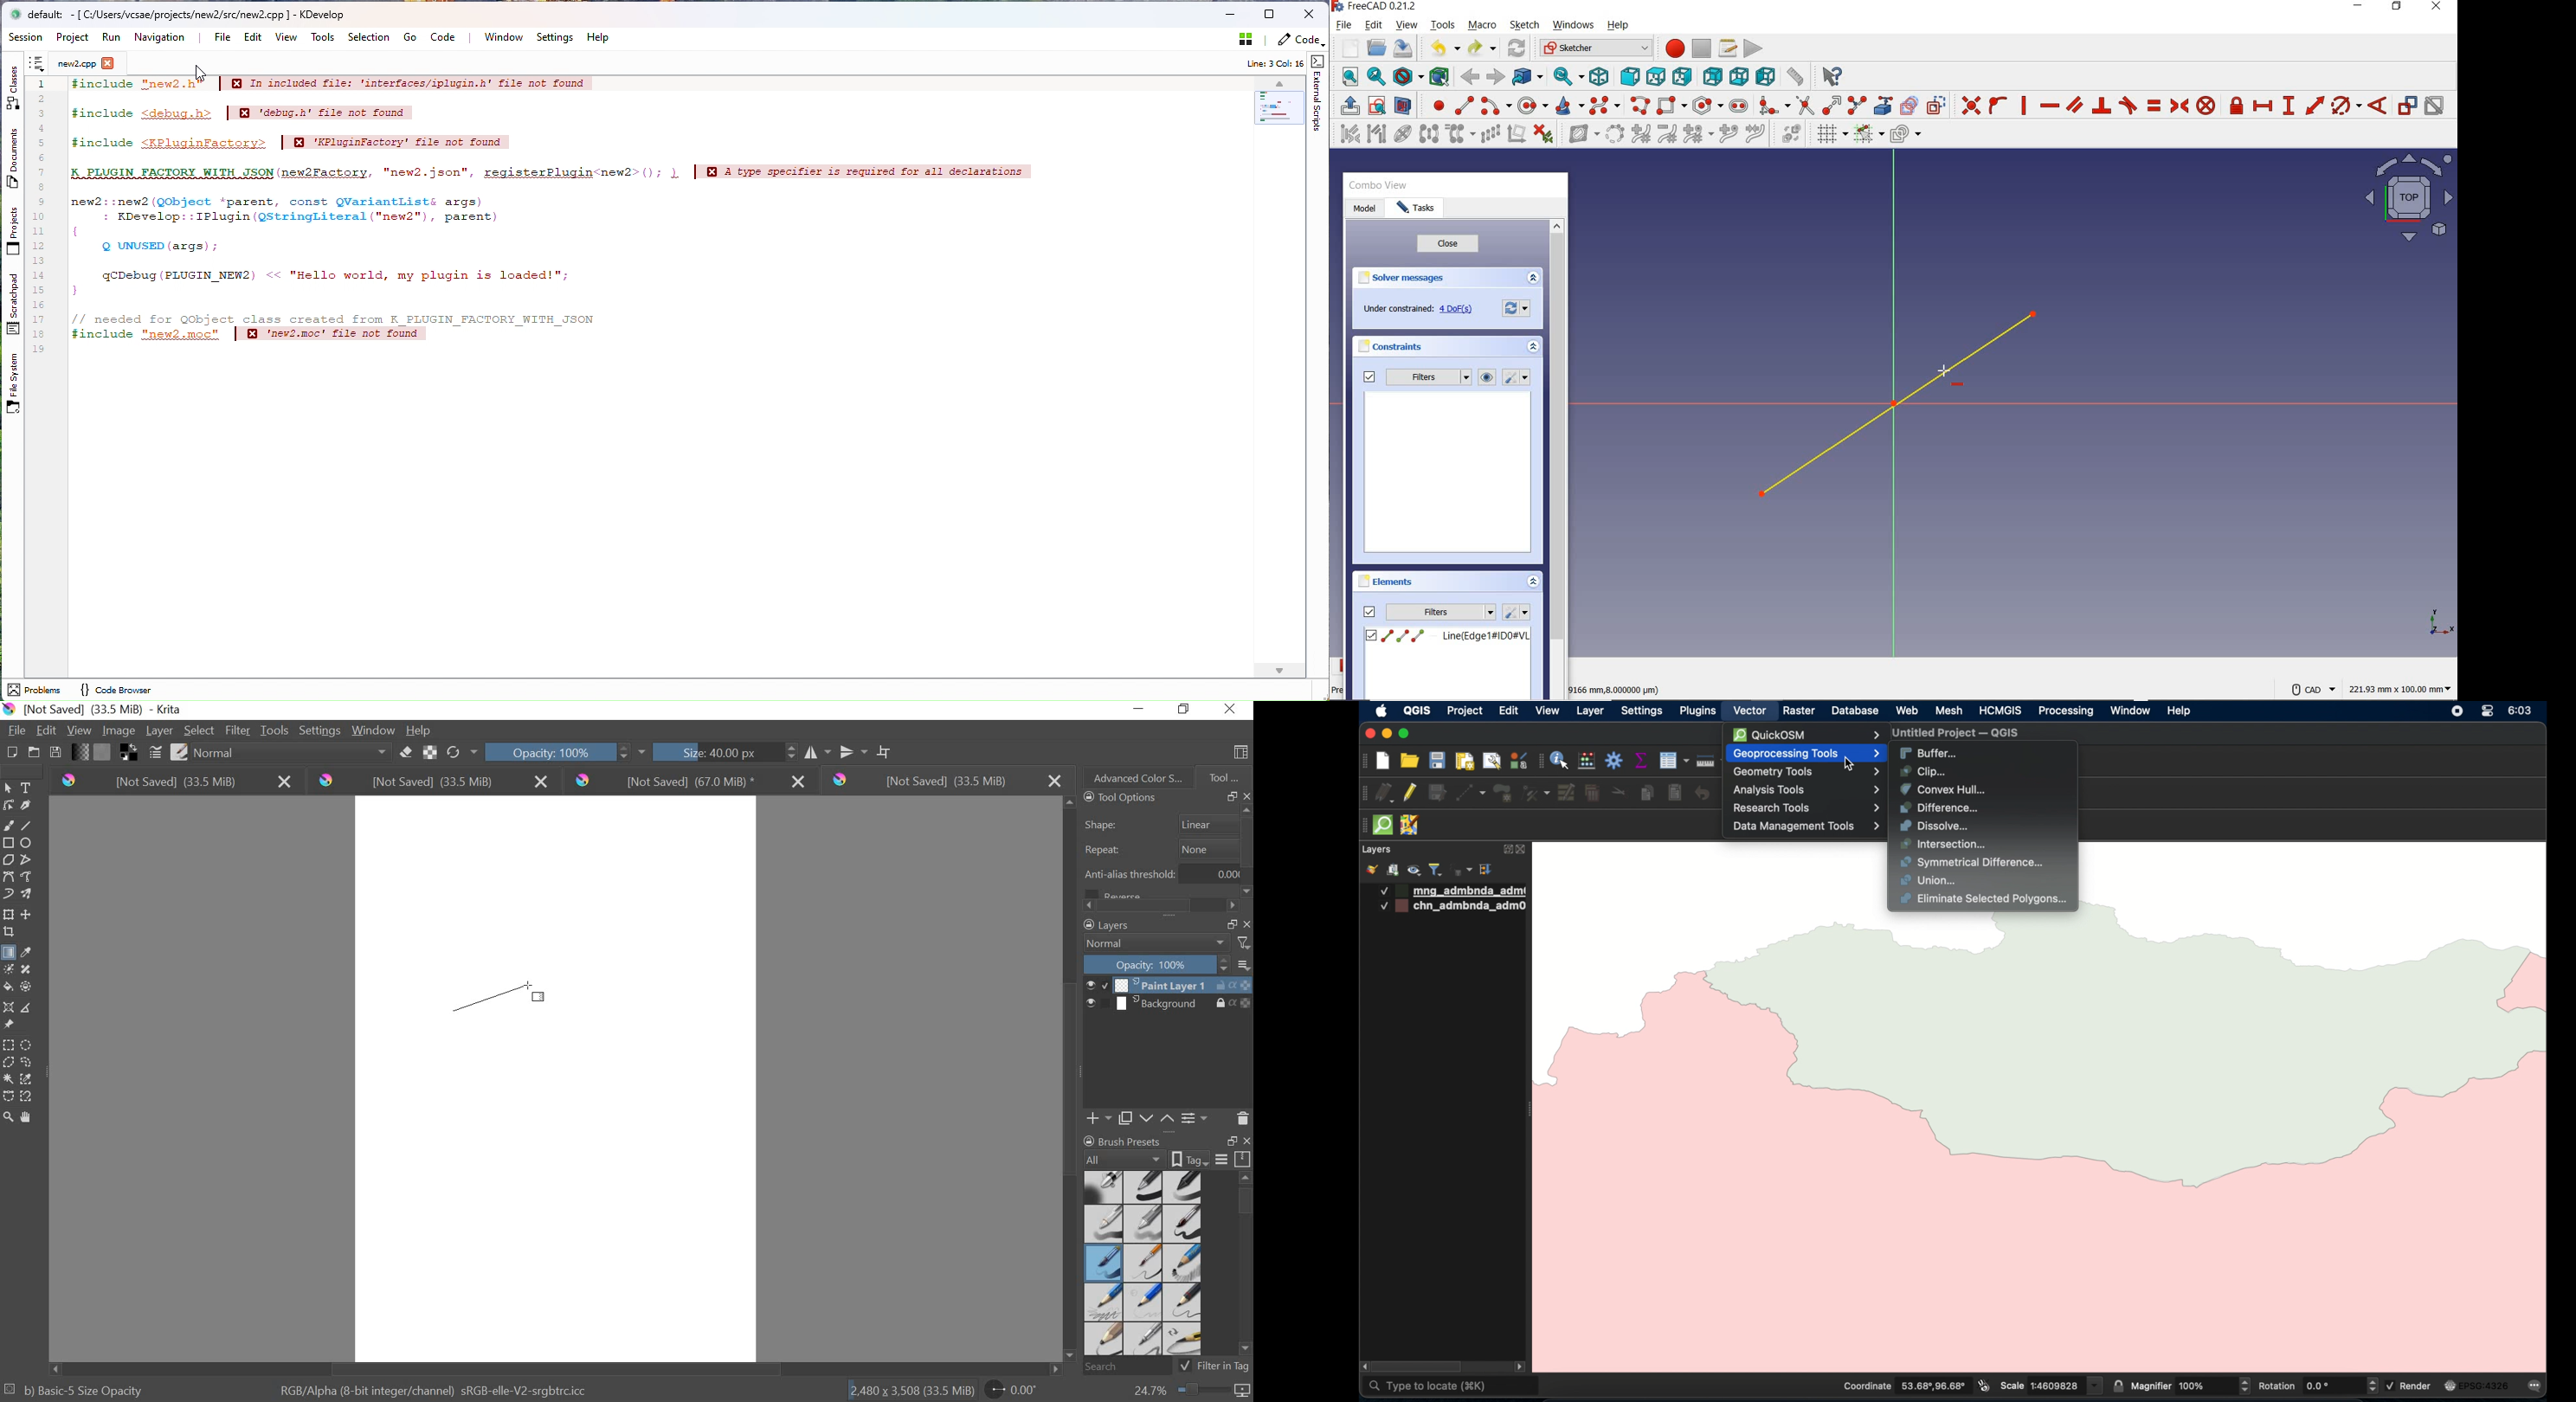 The height and width of the screenshot is (1428, 2576). What do you see at coordinates (180, 754) in the screenshot?
I see `CHOOSE BRUSH PRESET` at bounding box center [180, 754].